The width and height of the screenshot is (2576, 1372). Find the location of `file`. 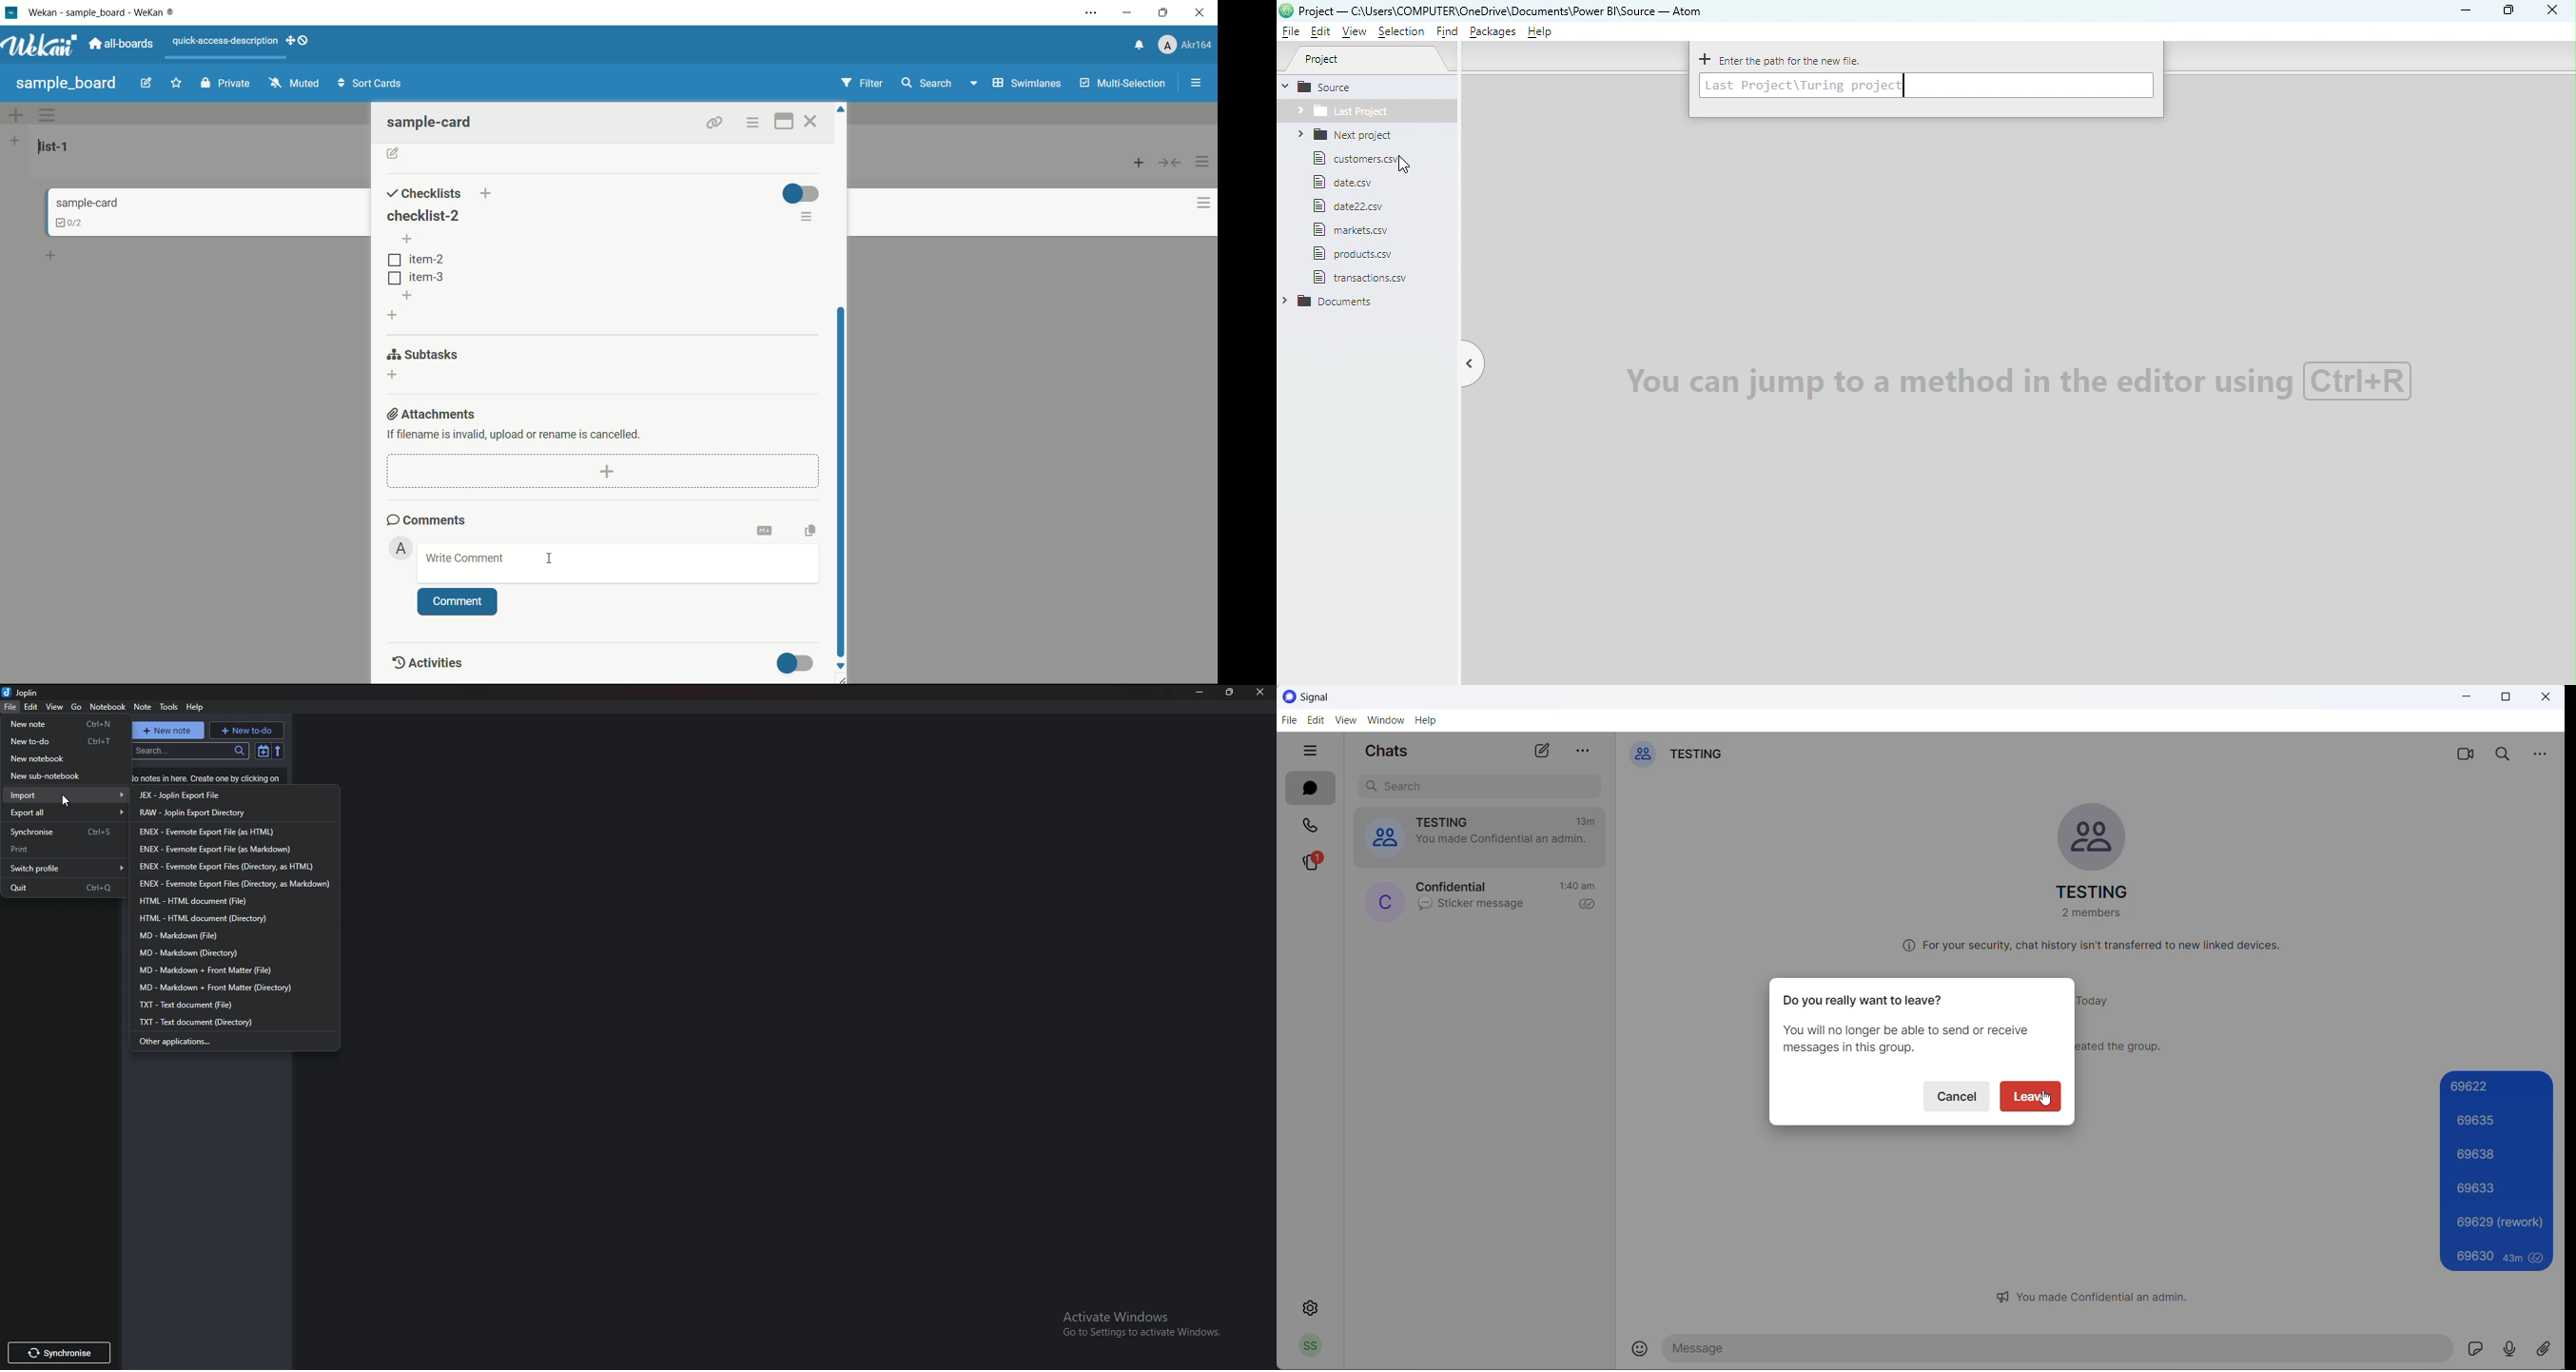

file is located at coordinates (1287, 721).